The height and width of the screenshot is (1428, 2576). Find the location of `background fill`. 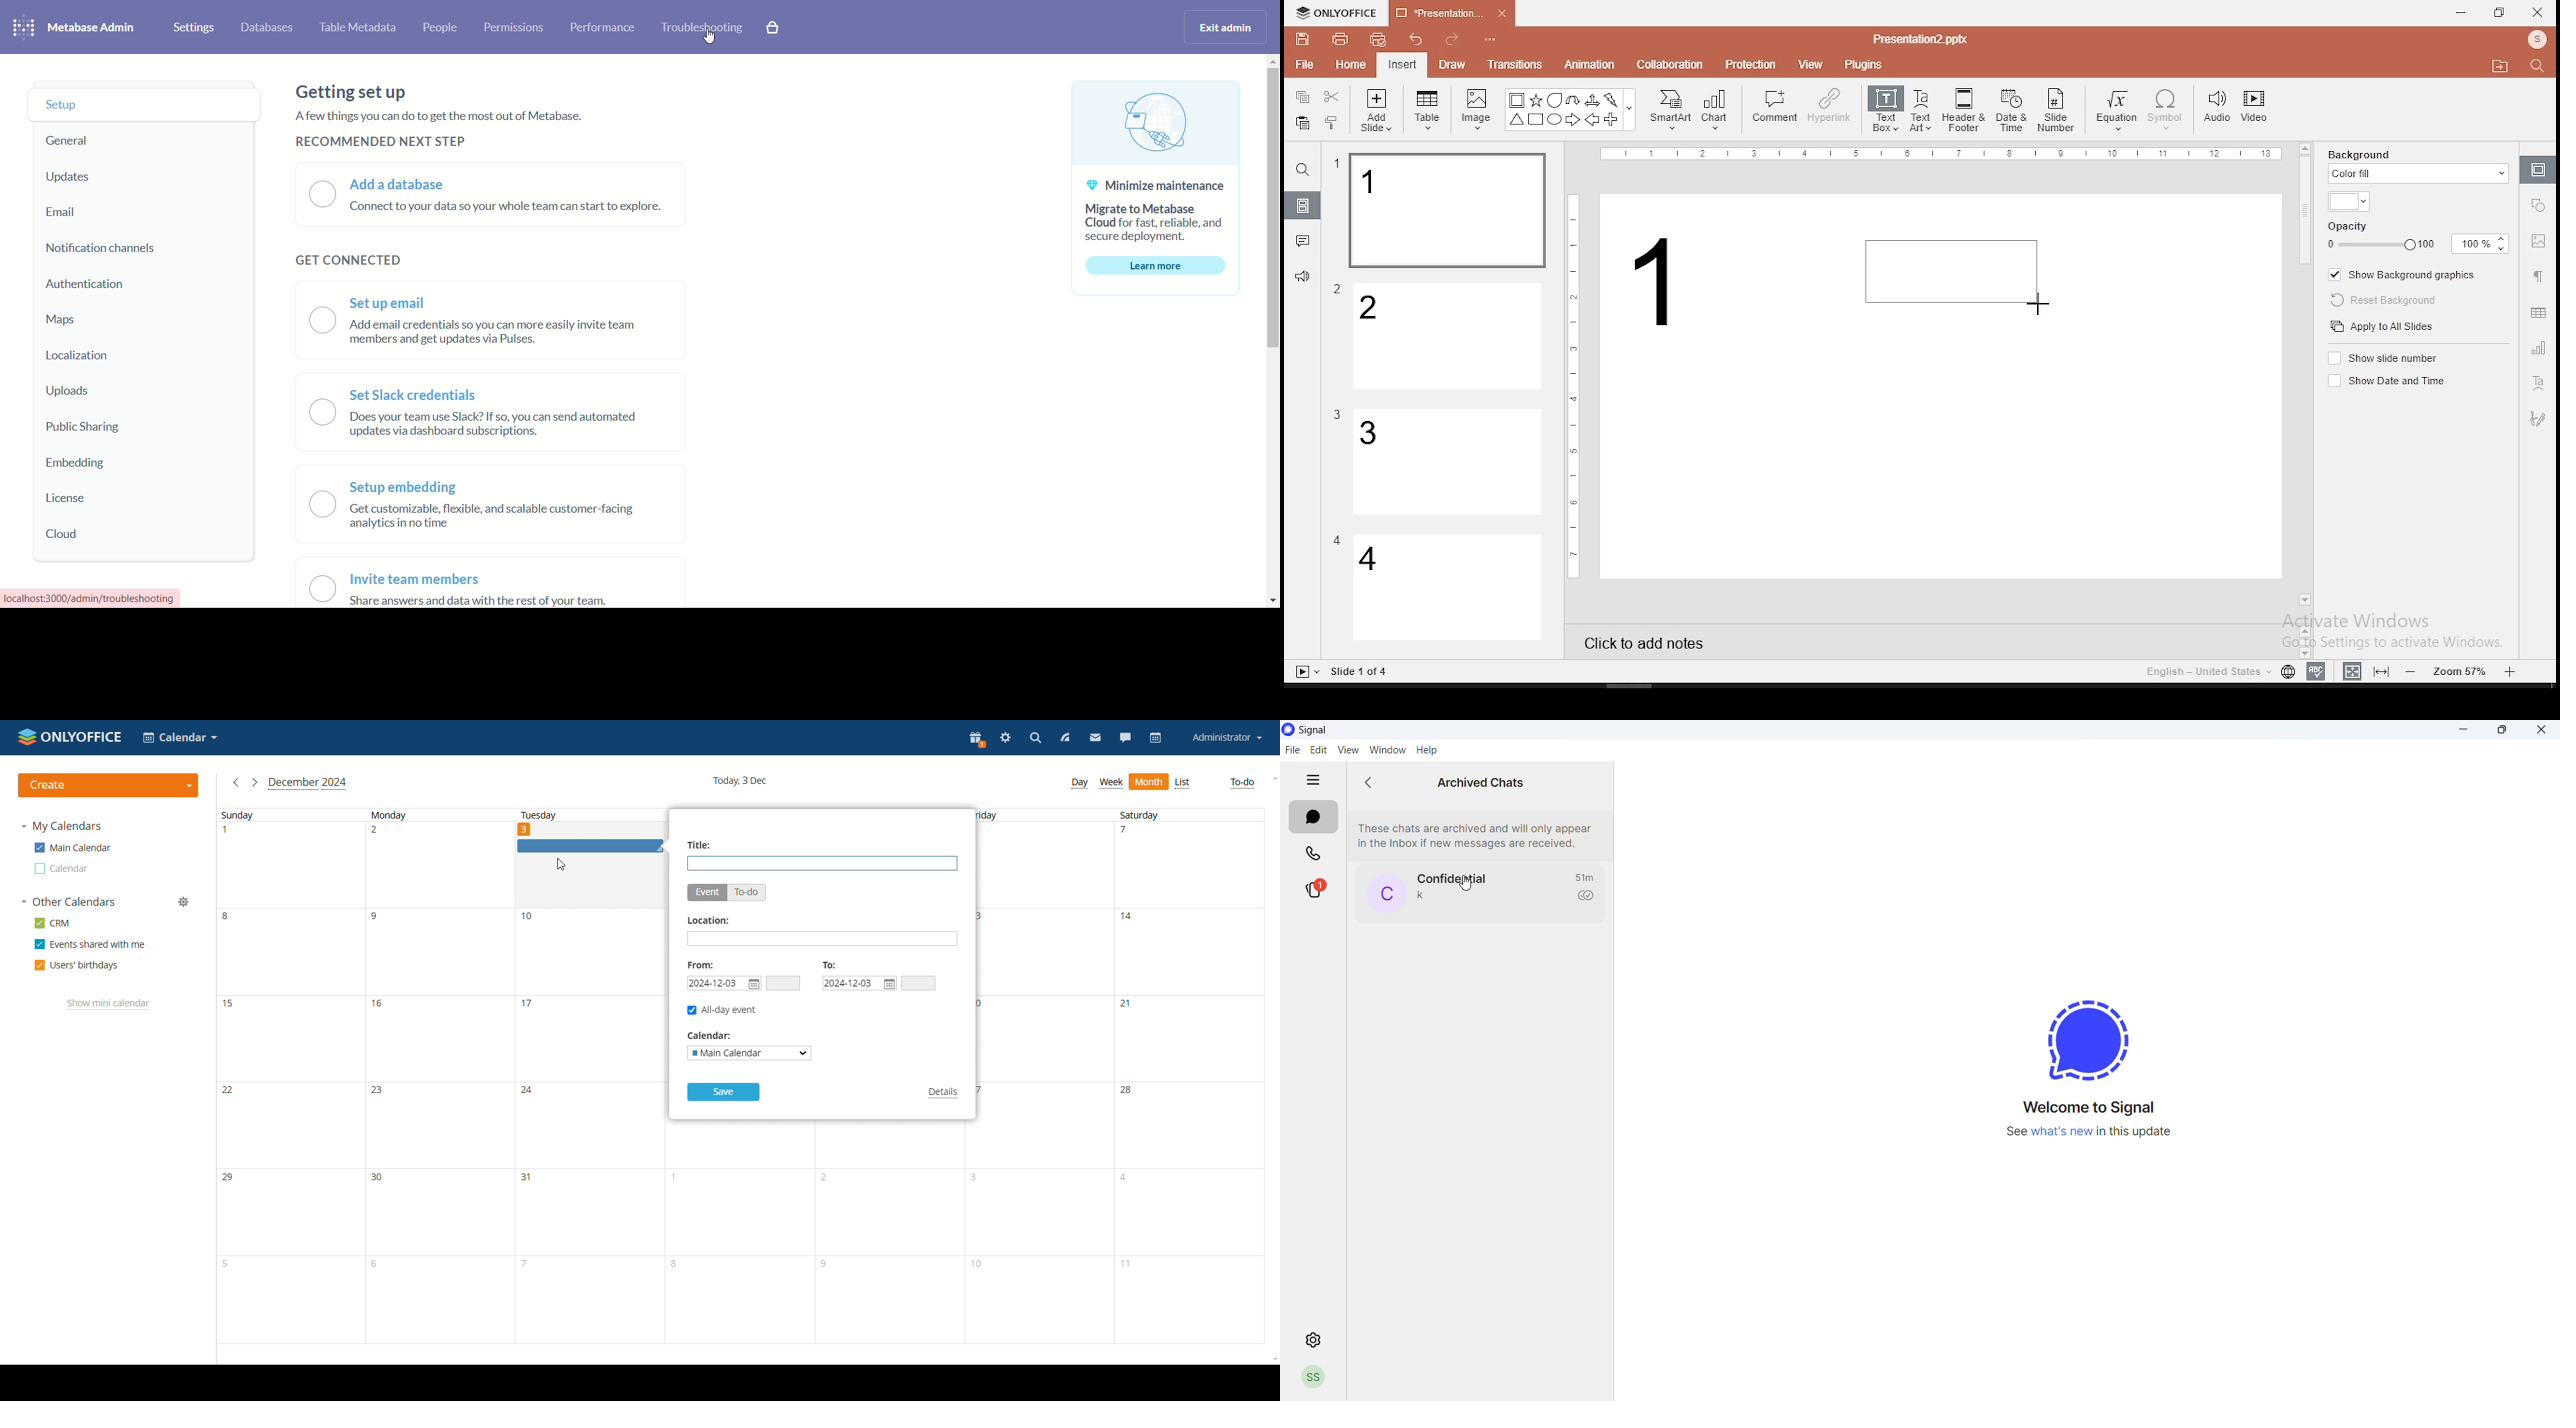

background fill is located at coordinates (2416, 164).